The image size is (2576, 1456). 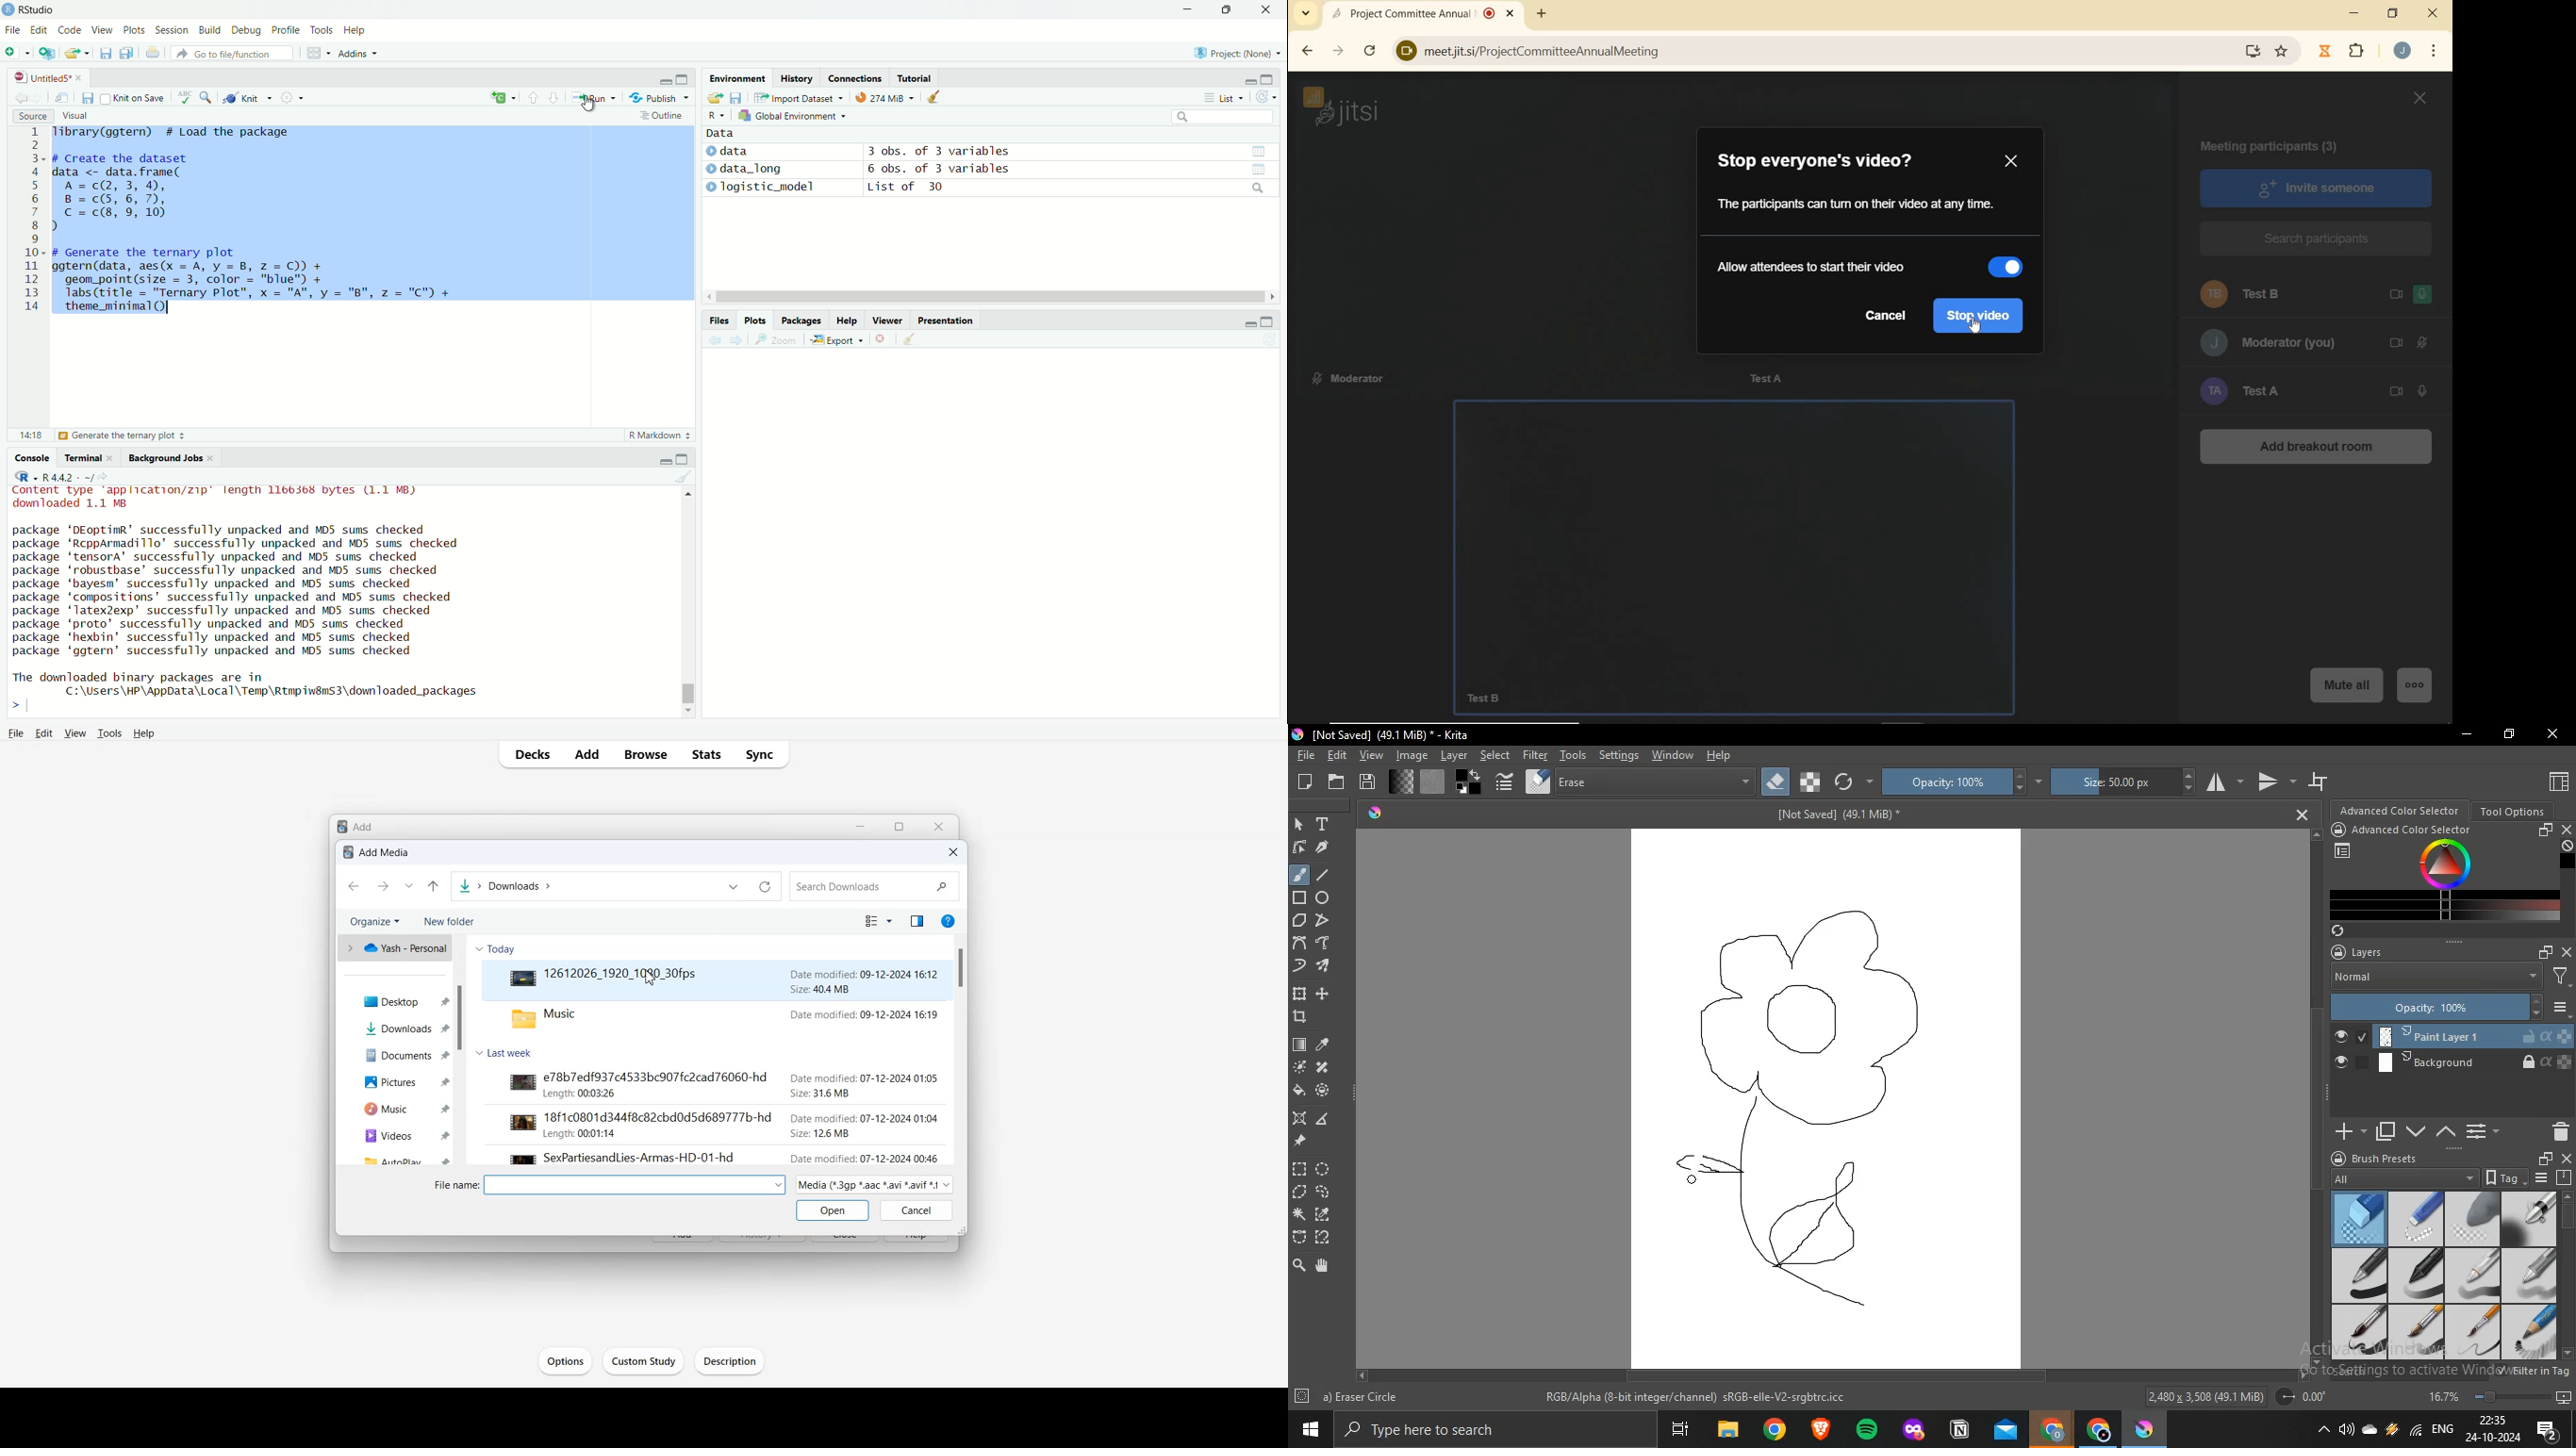 What do you see at coordinates (1725, 1430) in the screenshot?
I see `Application` at bounding box center [1725, 1430].